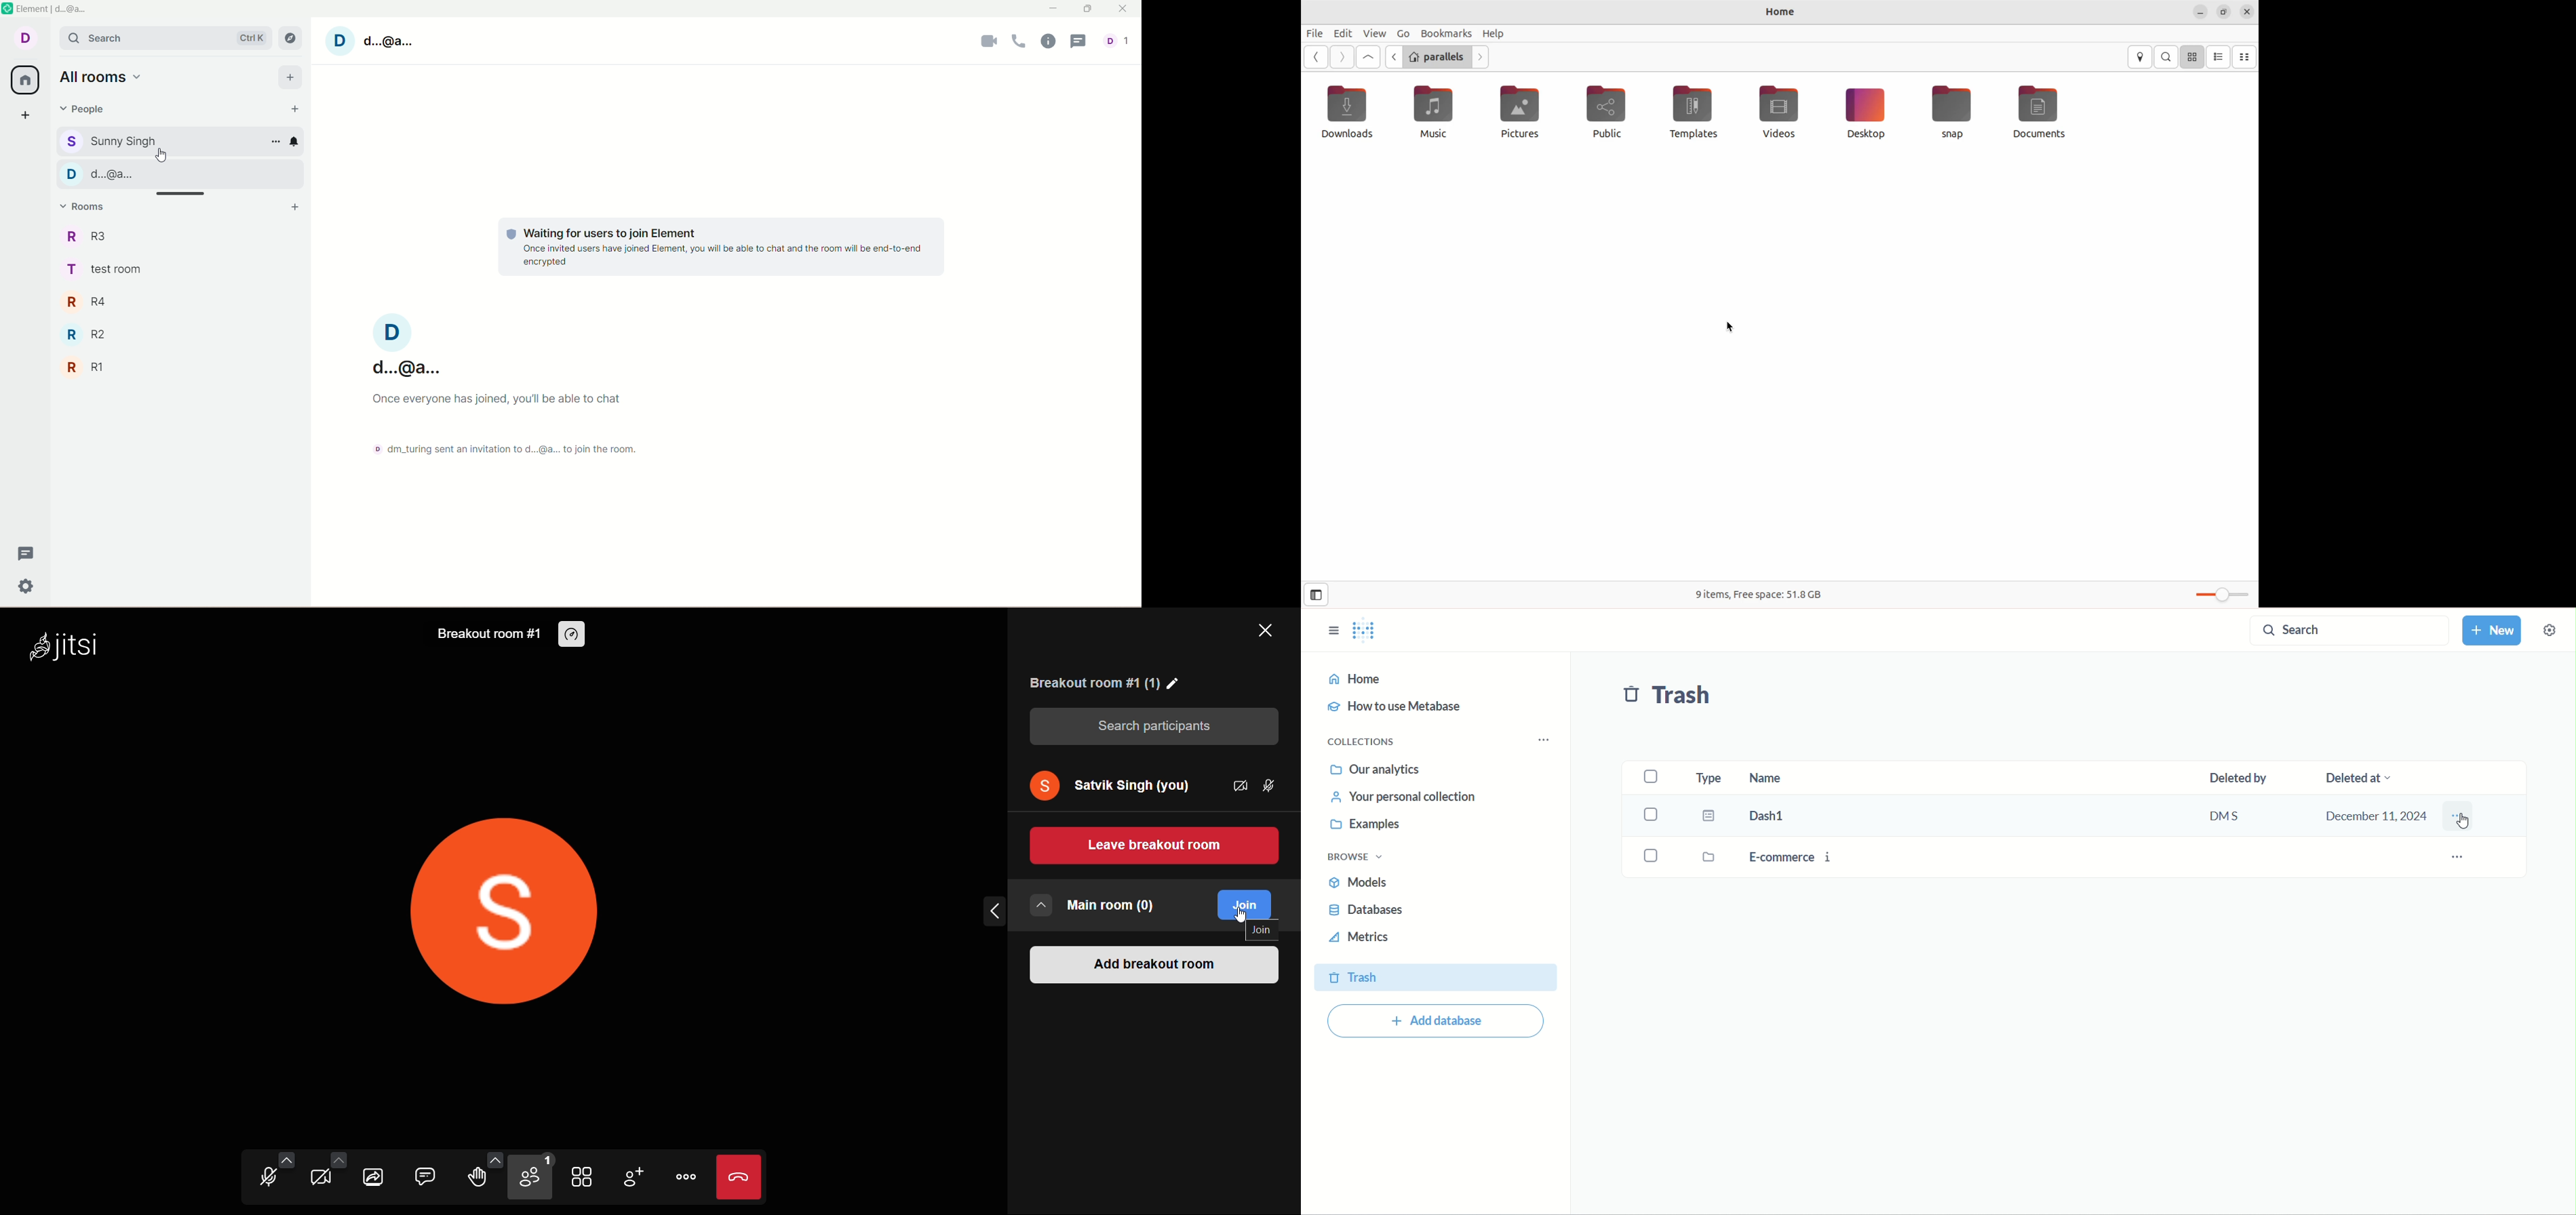 This screenshot has height=1232, width=2576. Describe the element at coordinates (2238, 818) in the screenshot. I see `DMS` at that location.